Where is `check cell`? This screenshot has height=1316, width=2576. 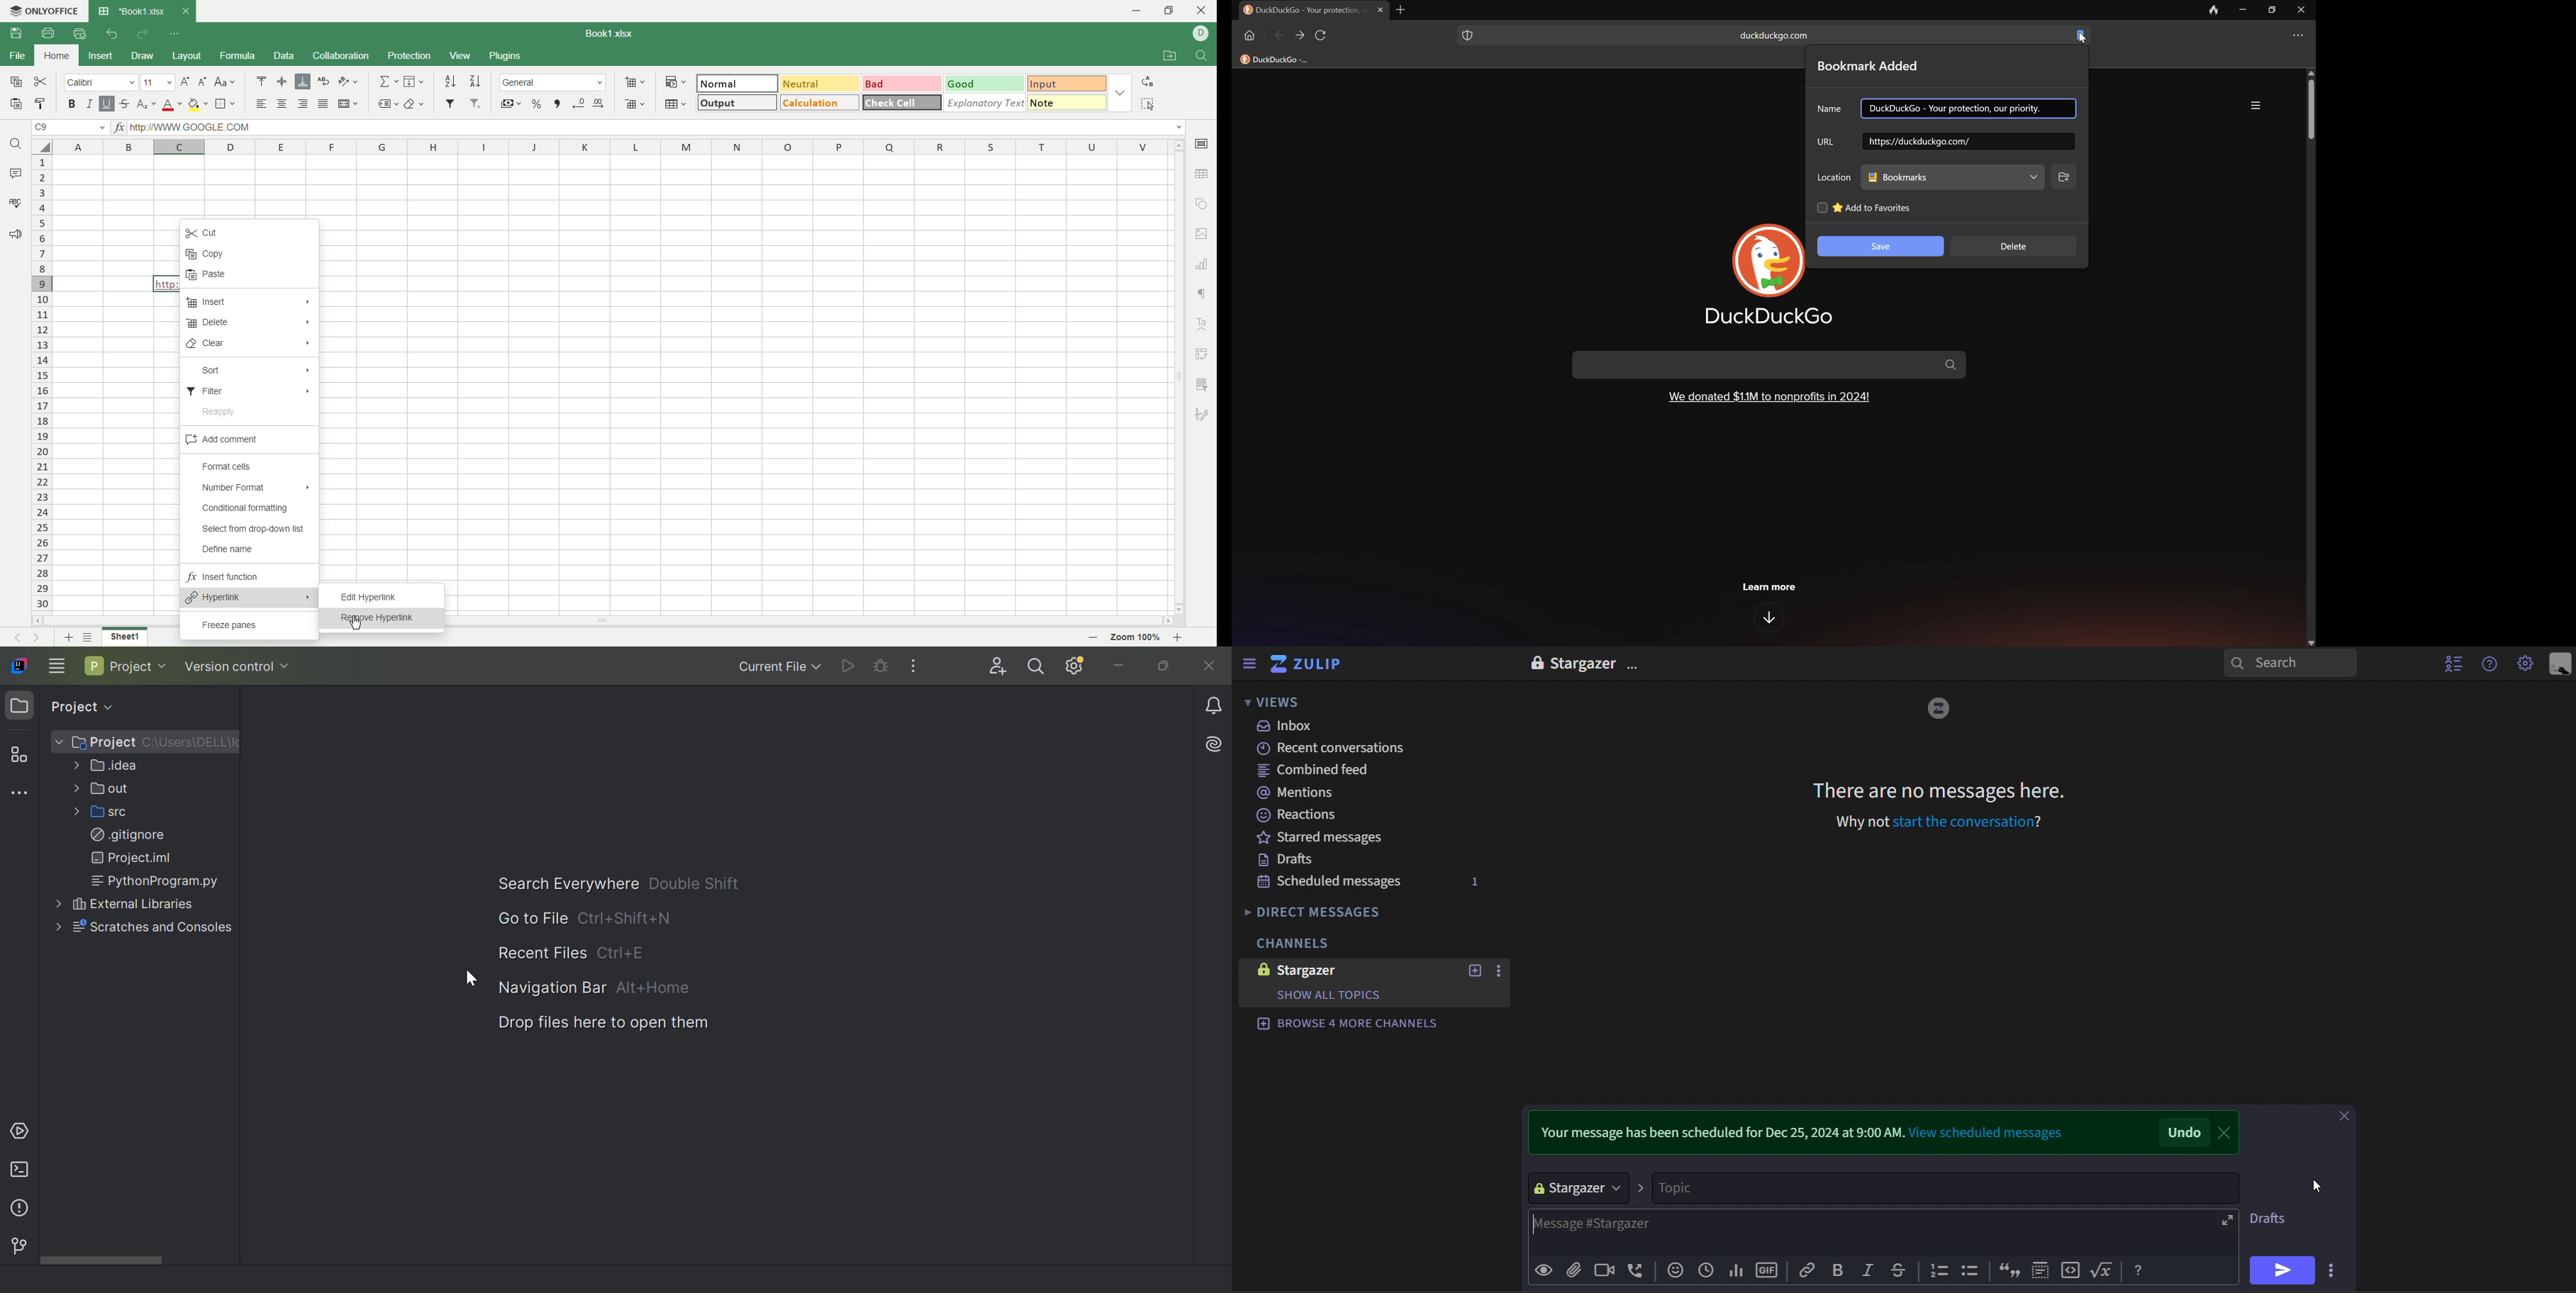 check cell is located at coordinates (902, 103).